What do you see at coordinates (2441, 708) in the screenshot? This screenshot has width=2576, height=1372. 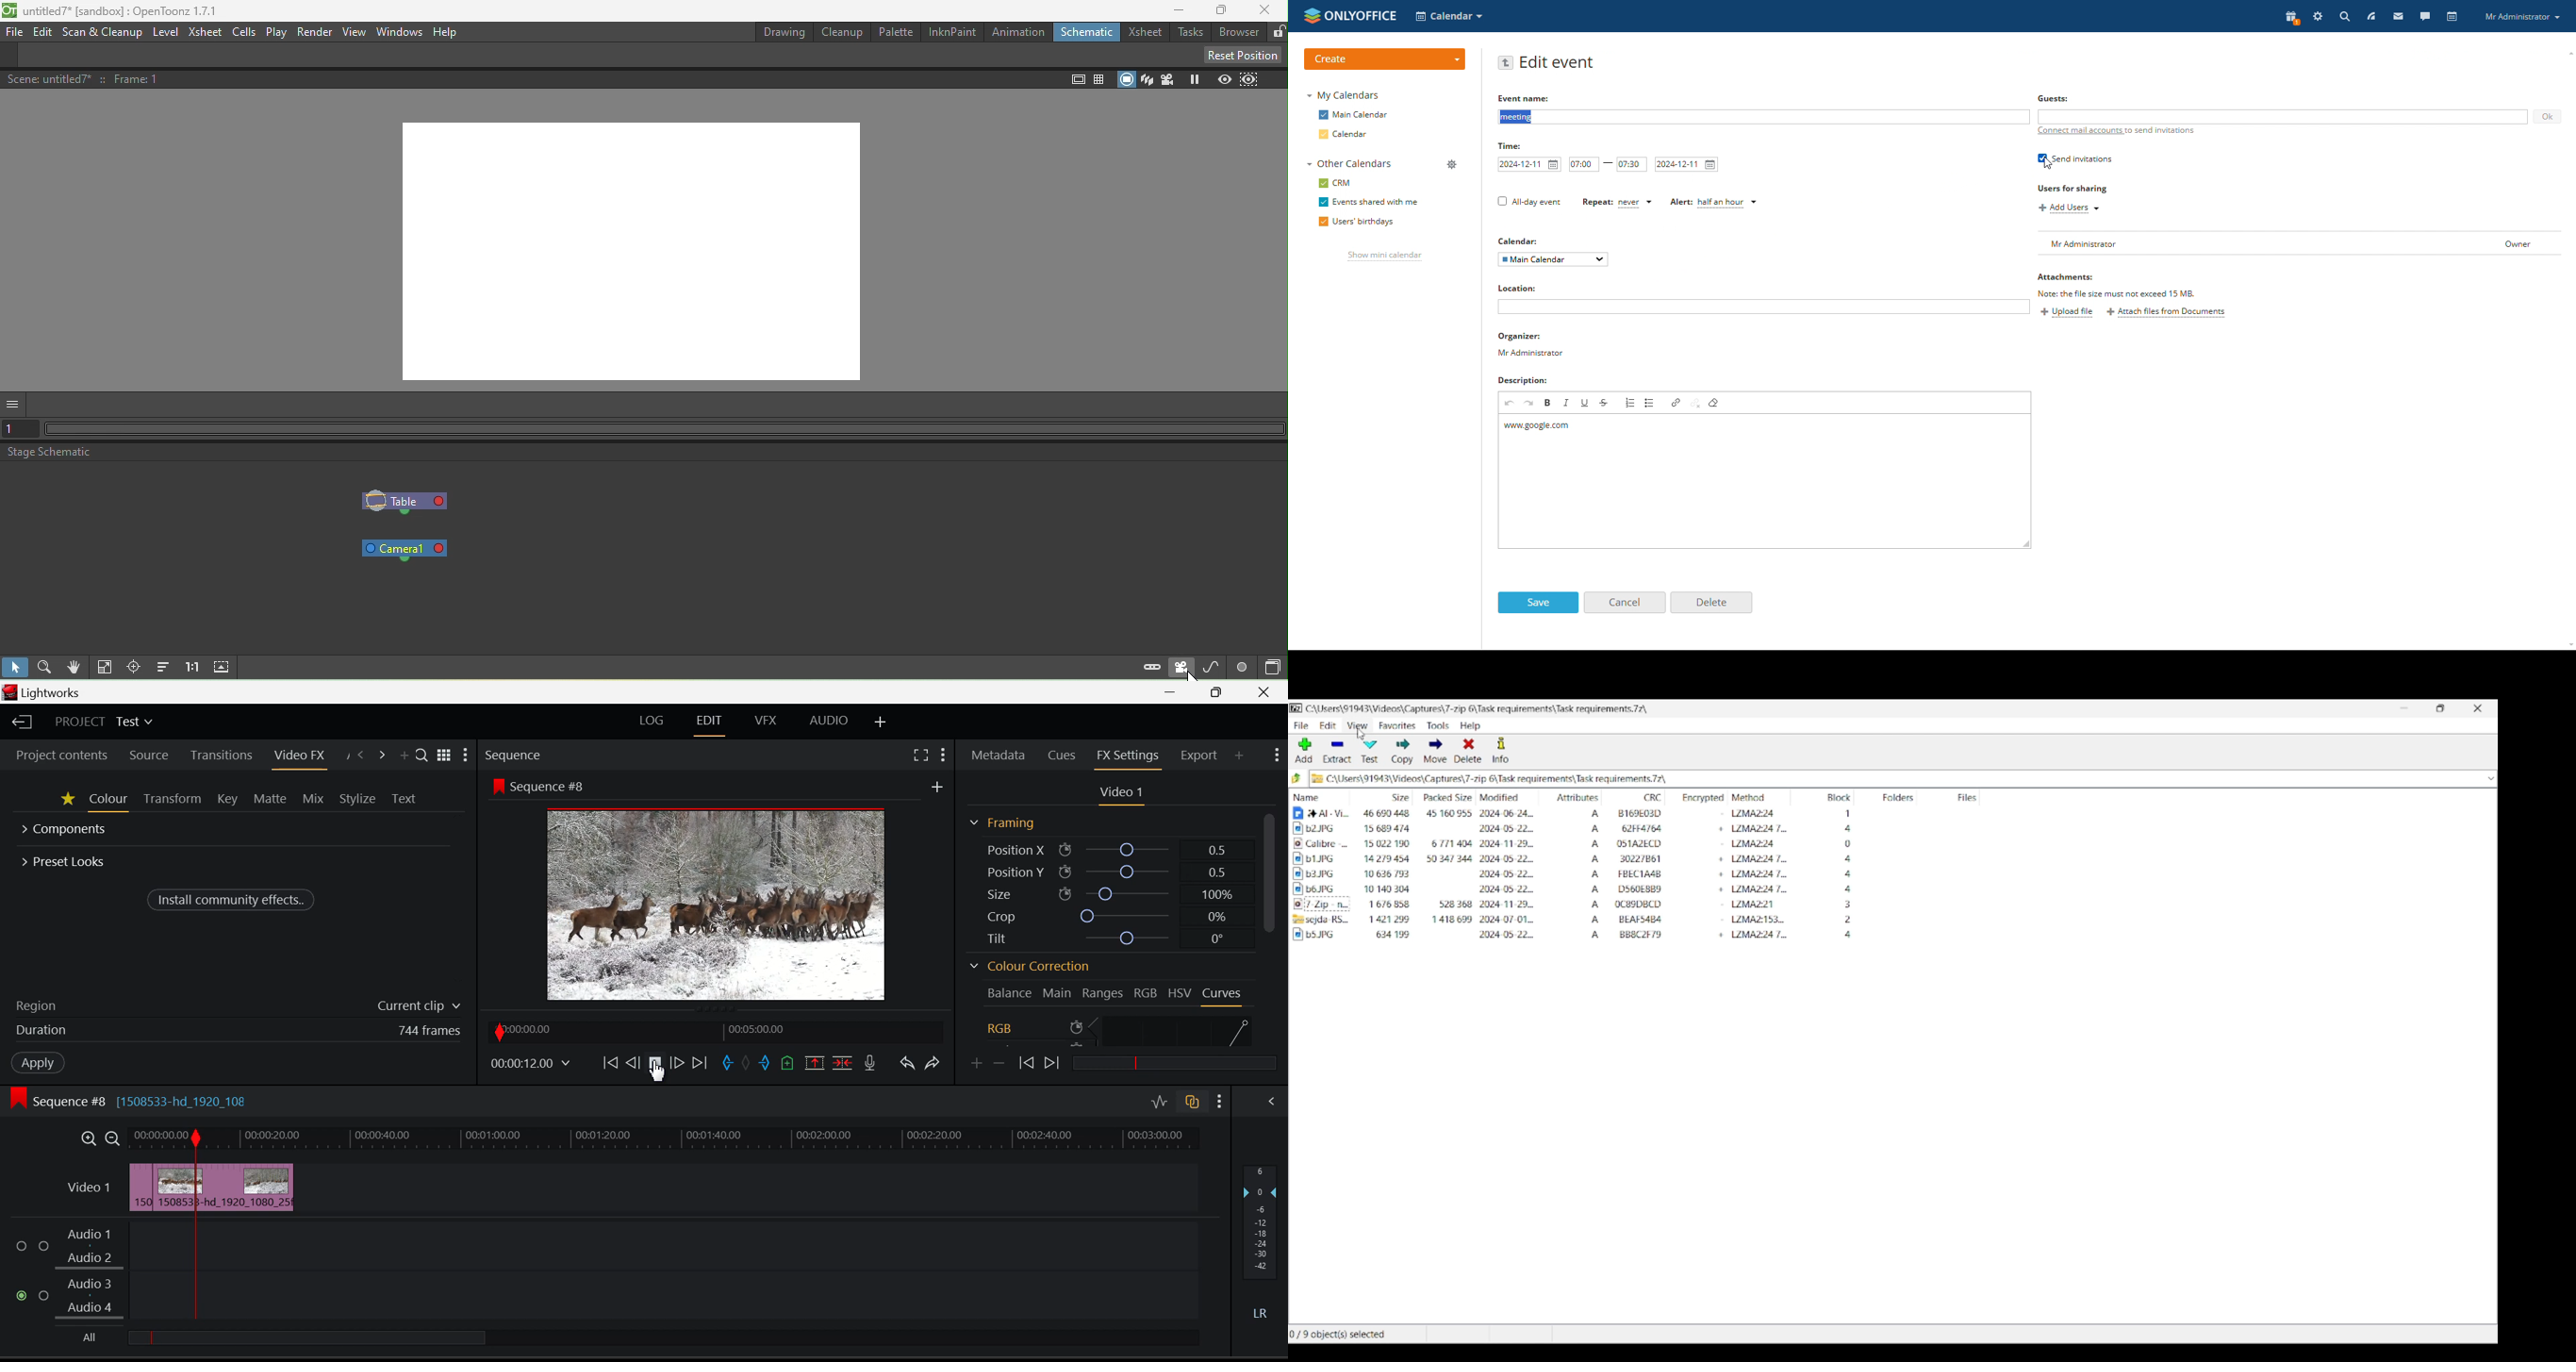 I see `Show interface in a smaller tab` at bounding box center [2441, 708].